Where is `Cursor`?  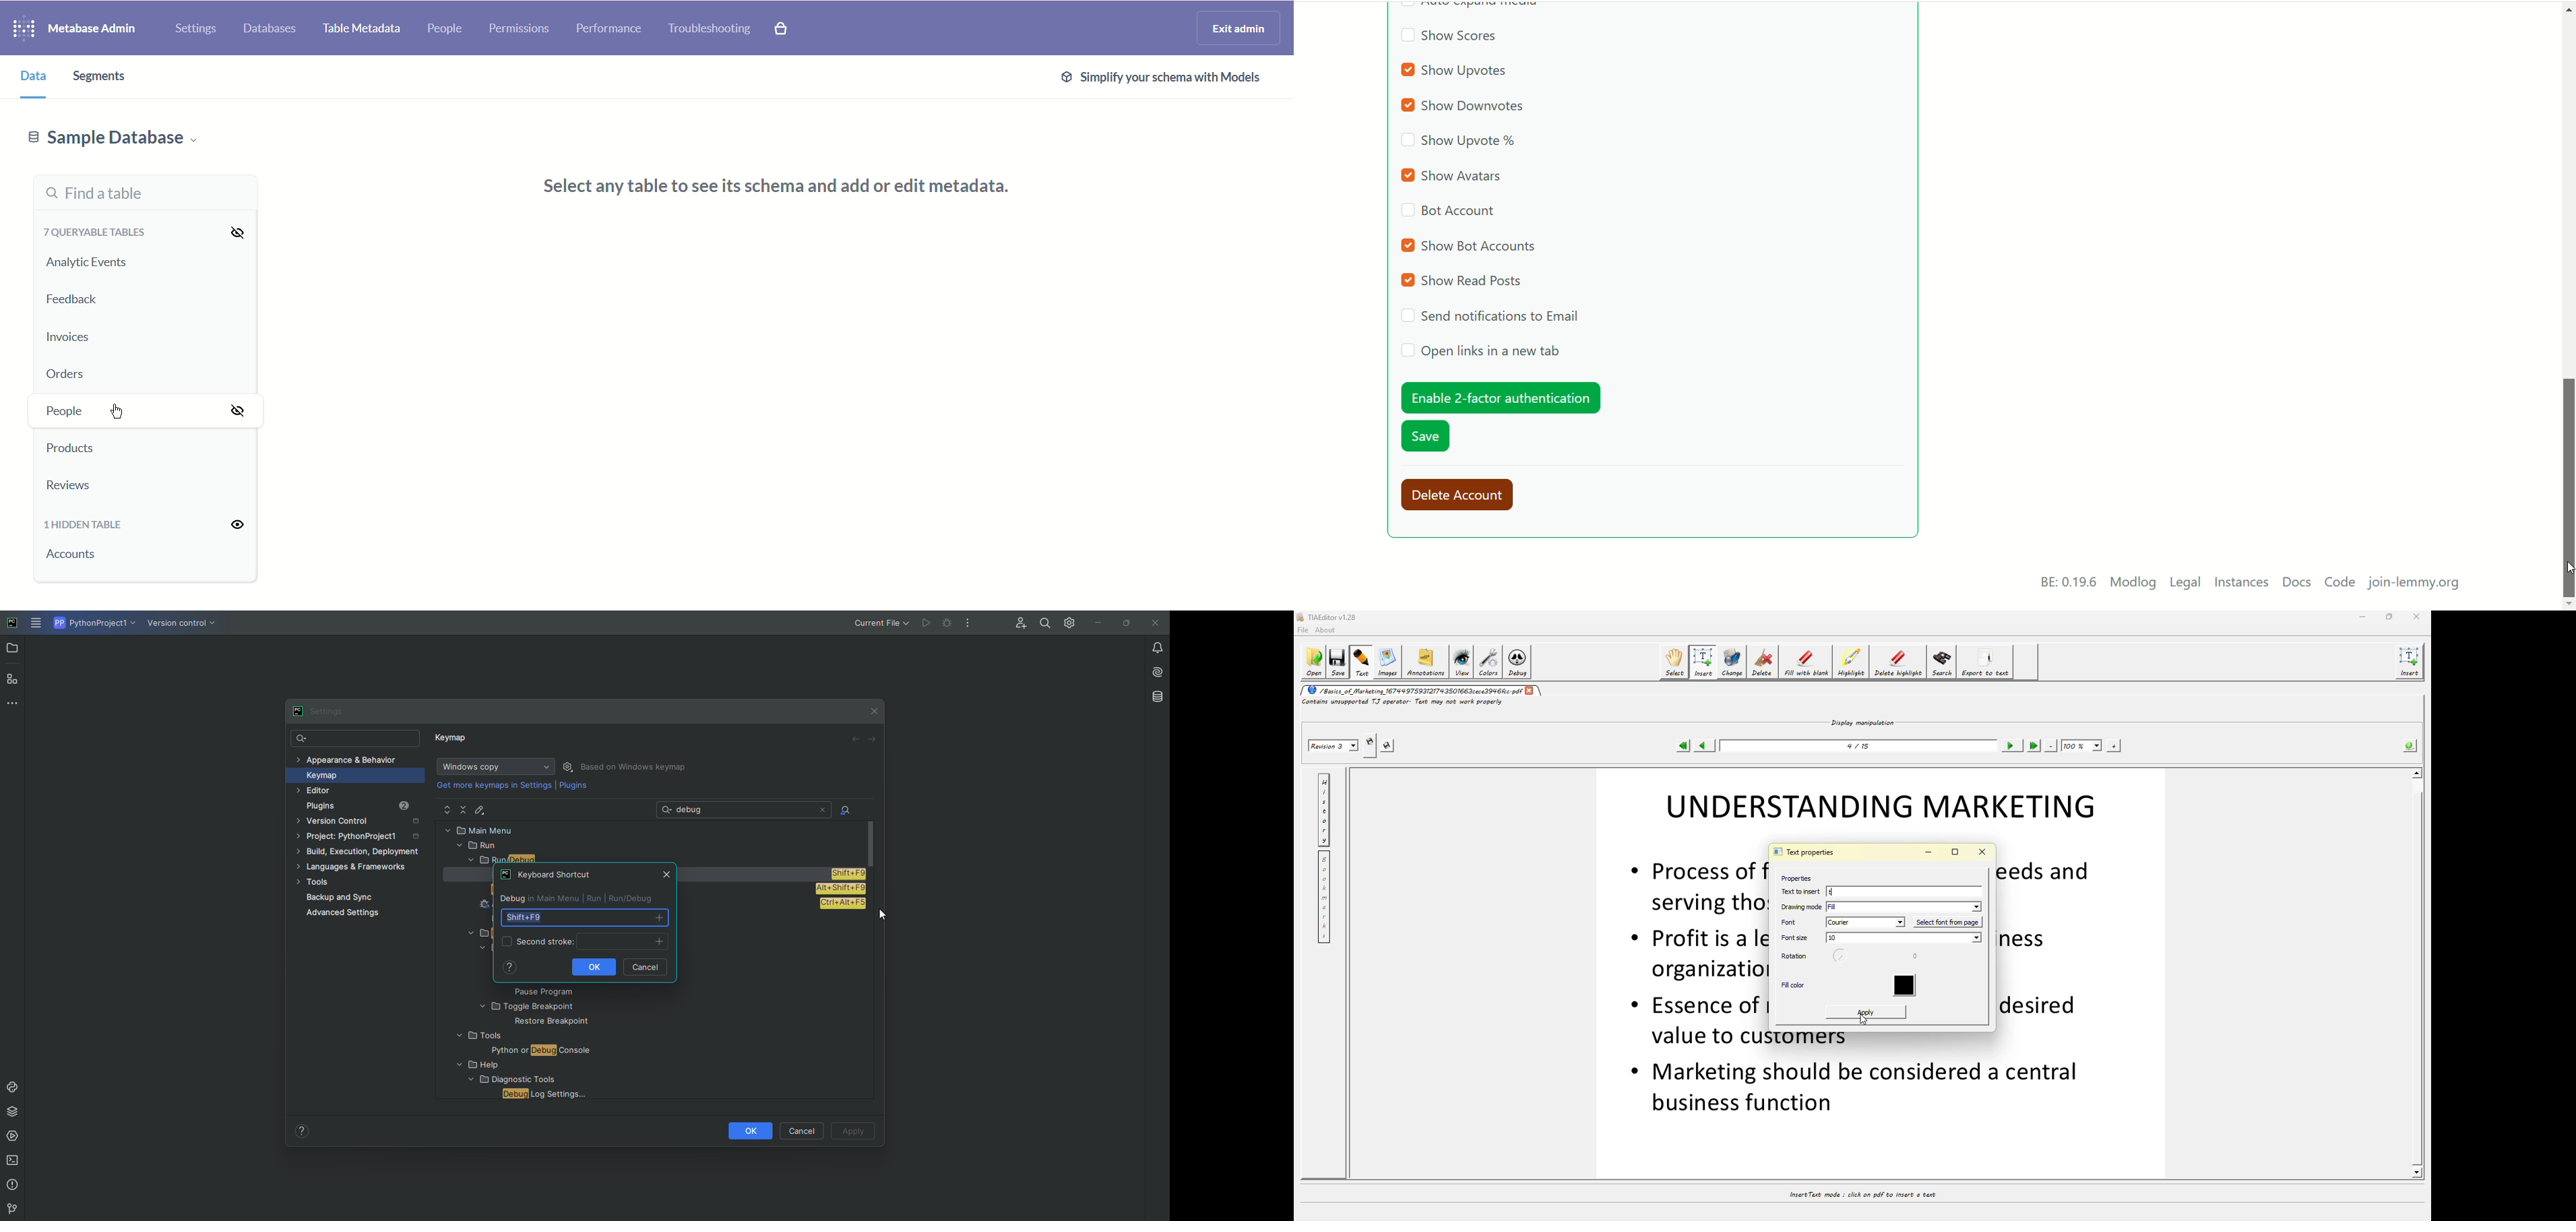
Cursor is located at coordinates (881, 917).